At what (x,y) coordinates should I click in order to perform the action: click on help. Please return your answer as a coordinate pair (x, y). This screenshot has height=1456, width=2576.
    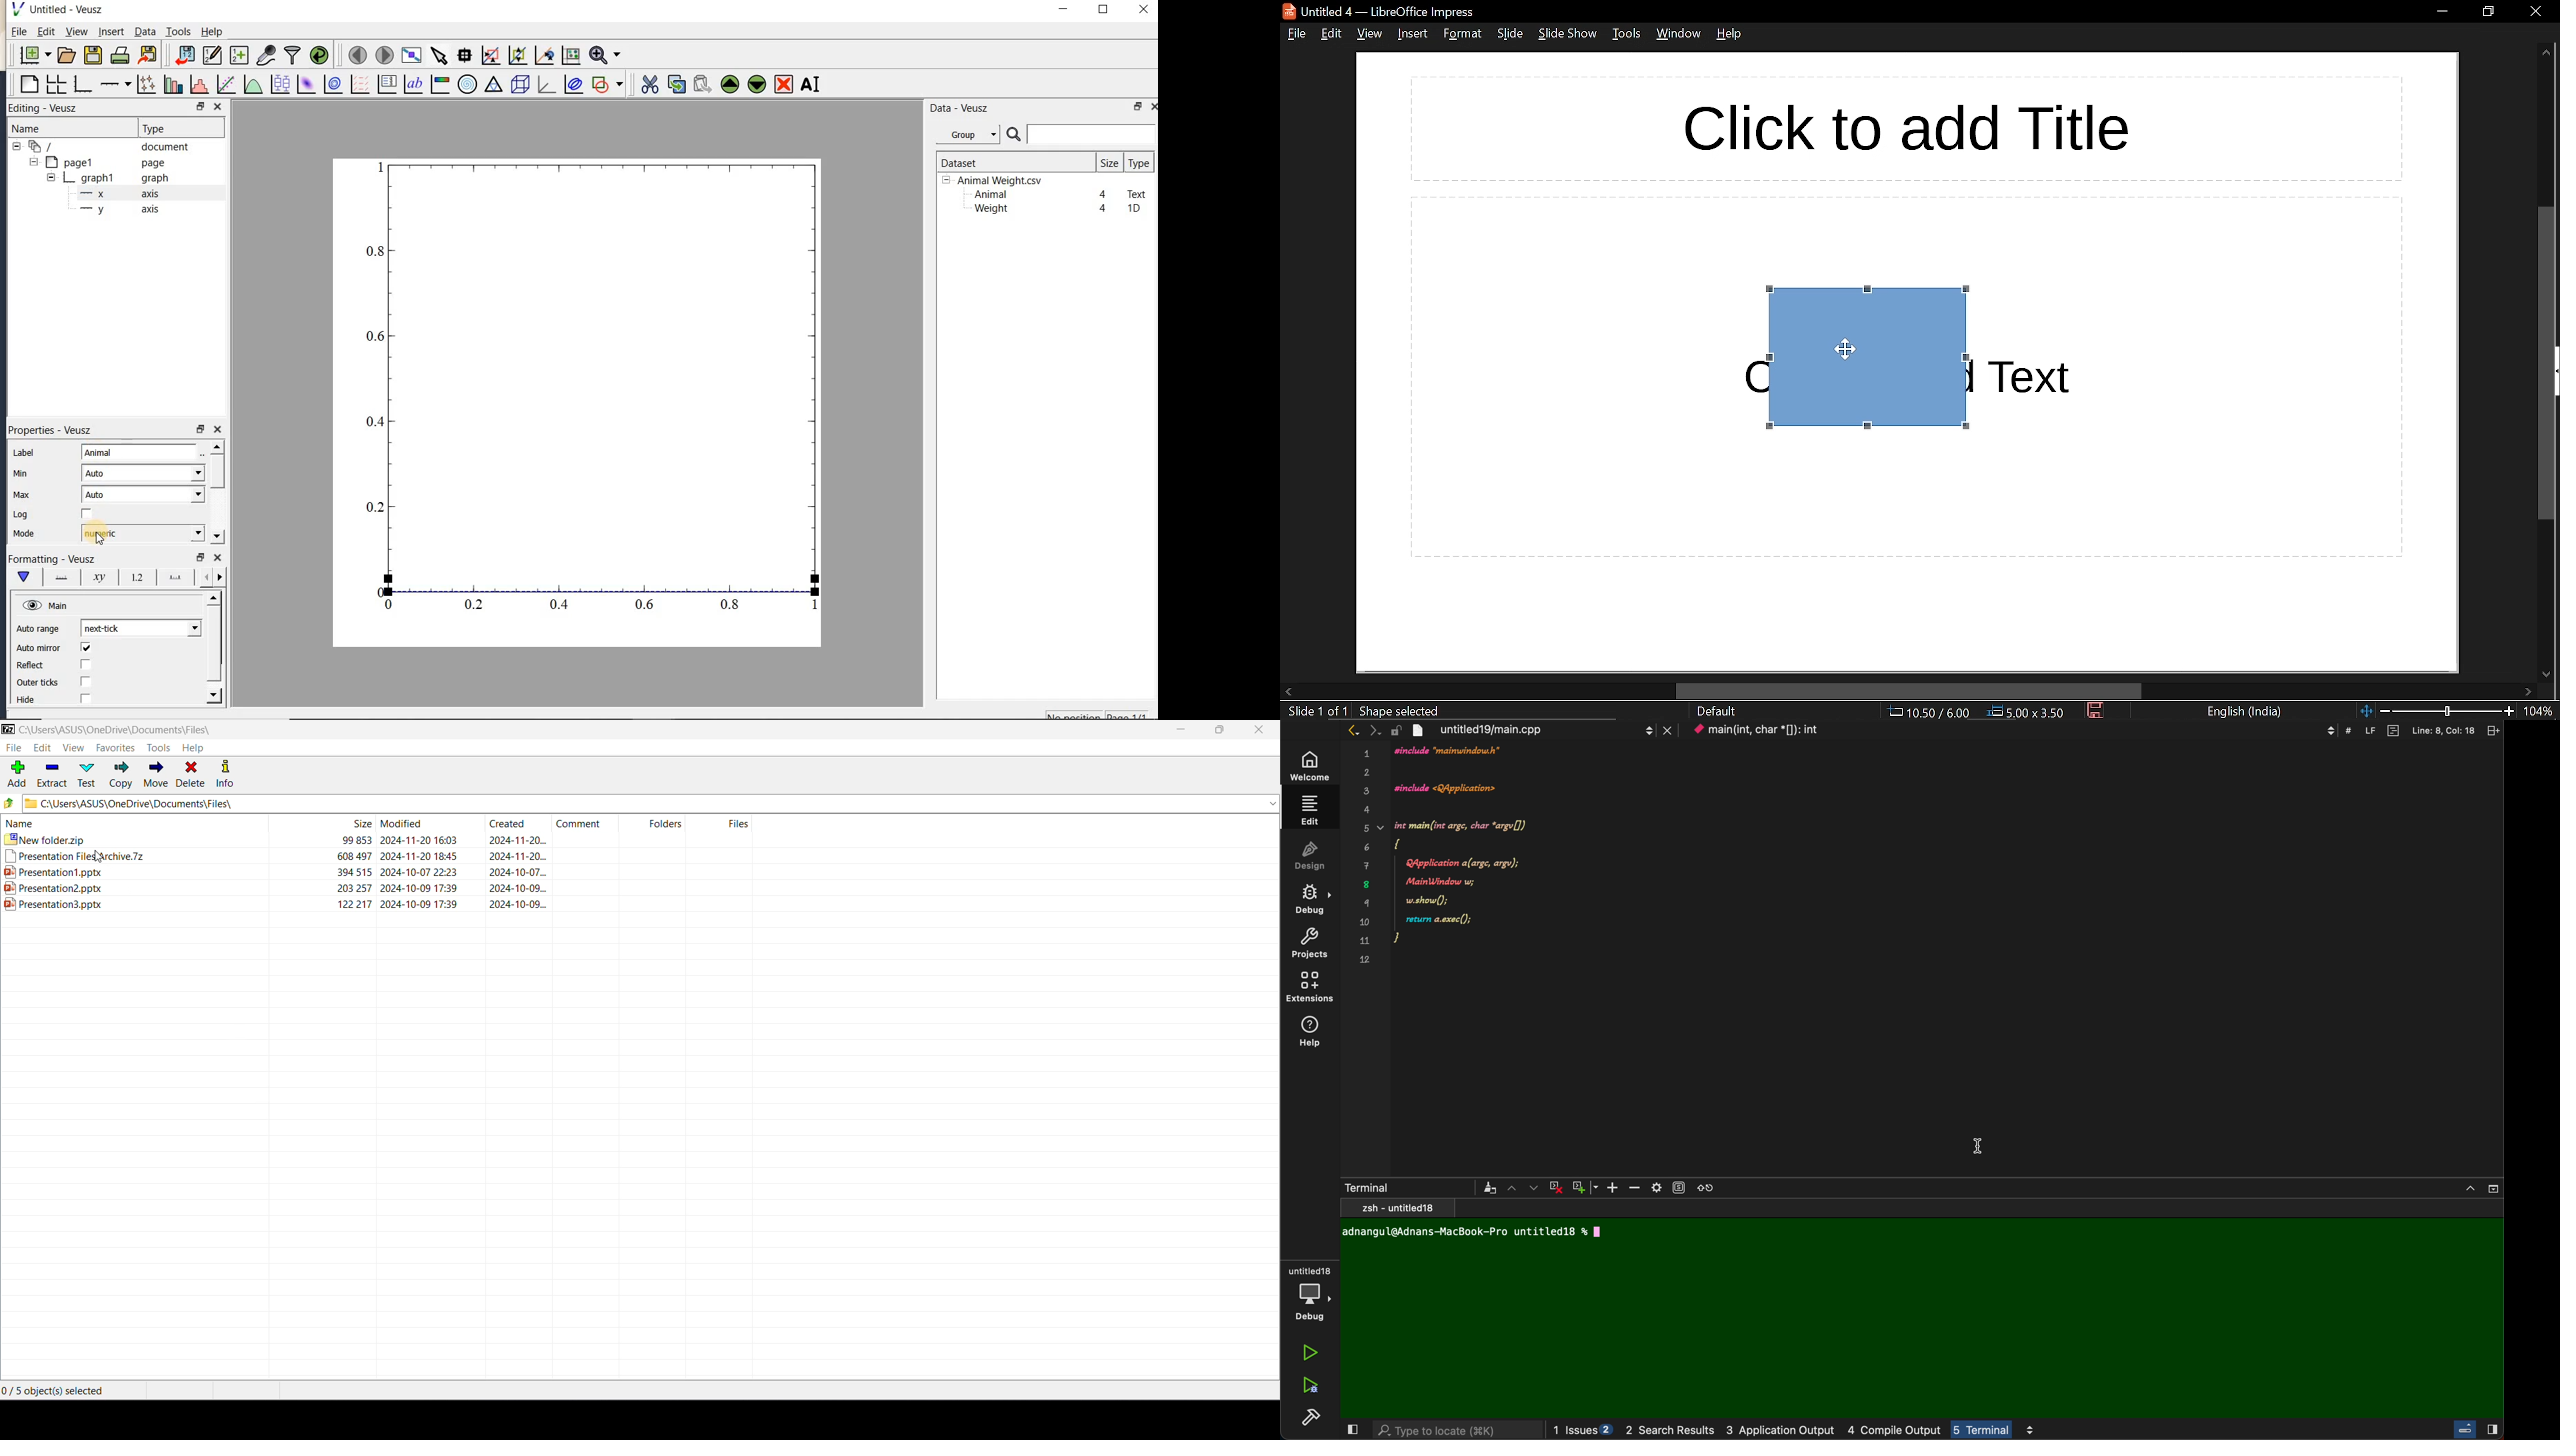
    Looking at the image, I should click on (1730, 33).